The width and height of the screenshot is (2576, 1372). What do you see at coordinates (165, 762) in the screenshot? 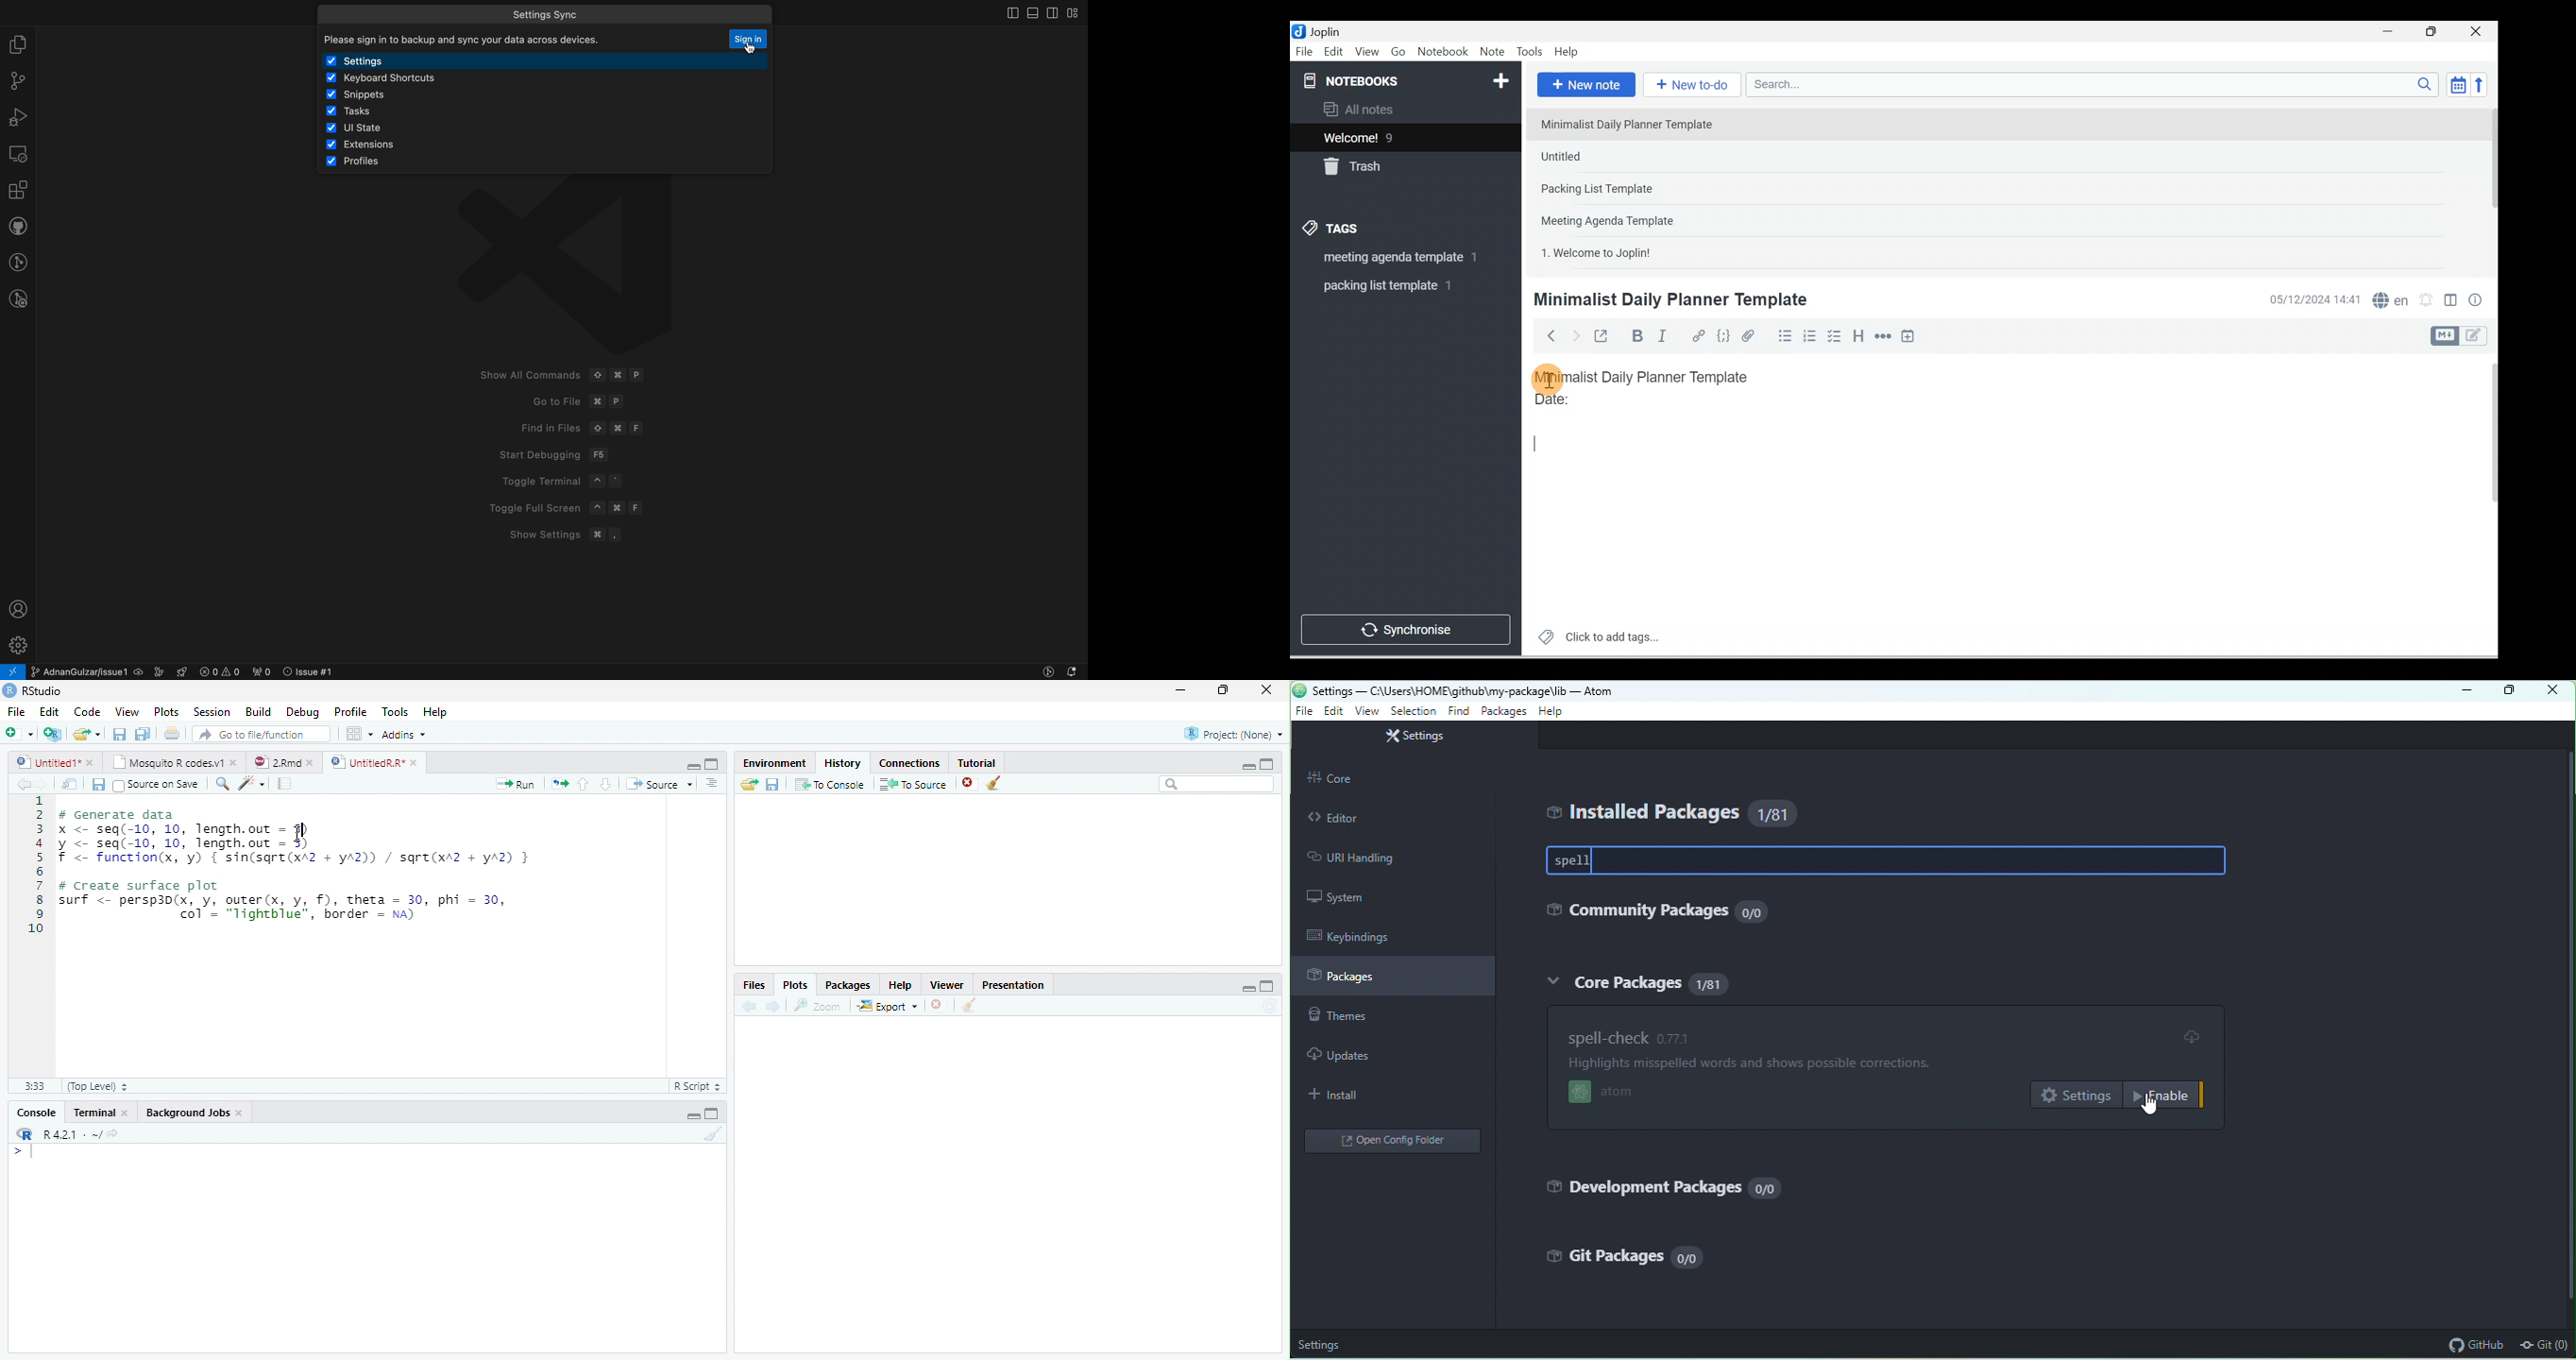
I see `Mosquito R codes.v1` at bounding box center [165, 762].